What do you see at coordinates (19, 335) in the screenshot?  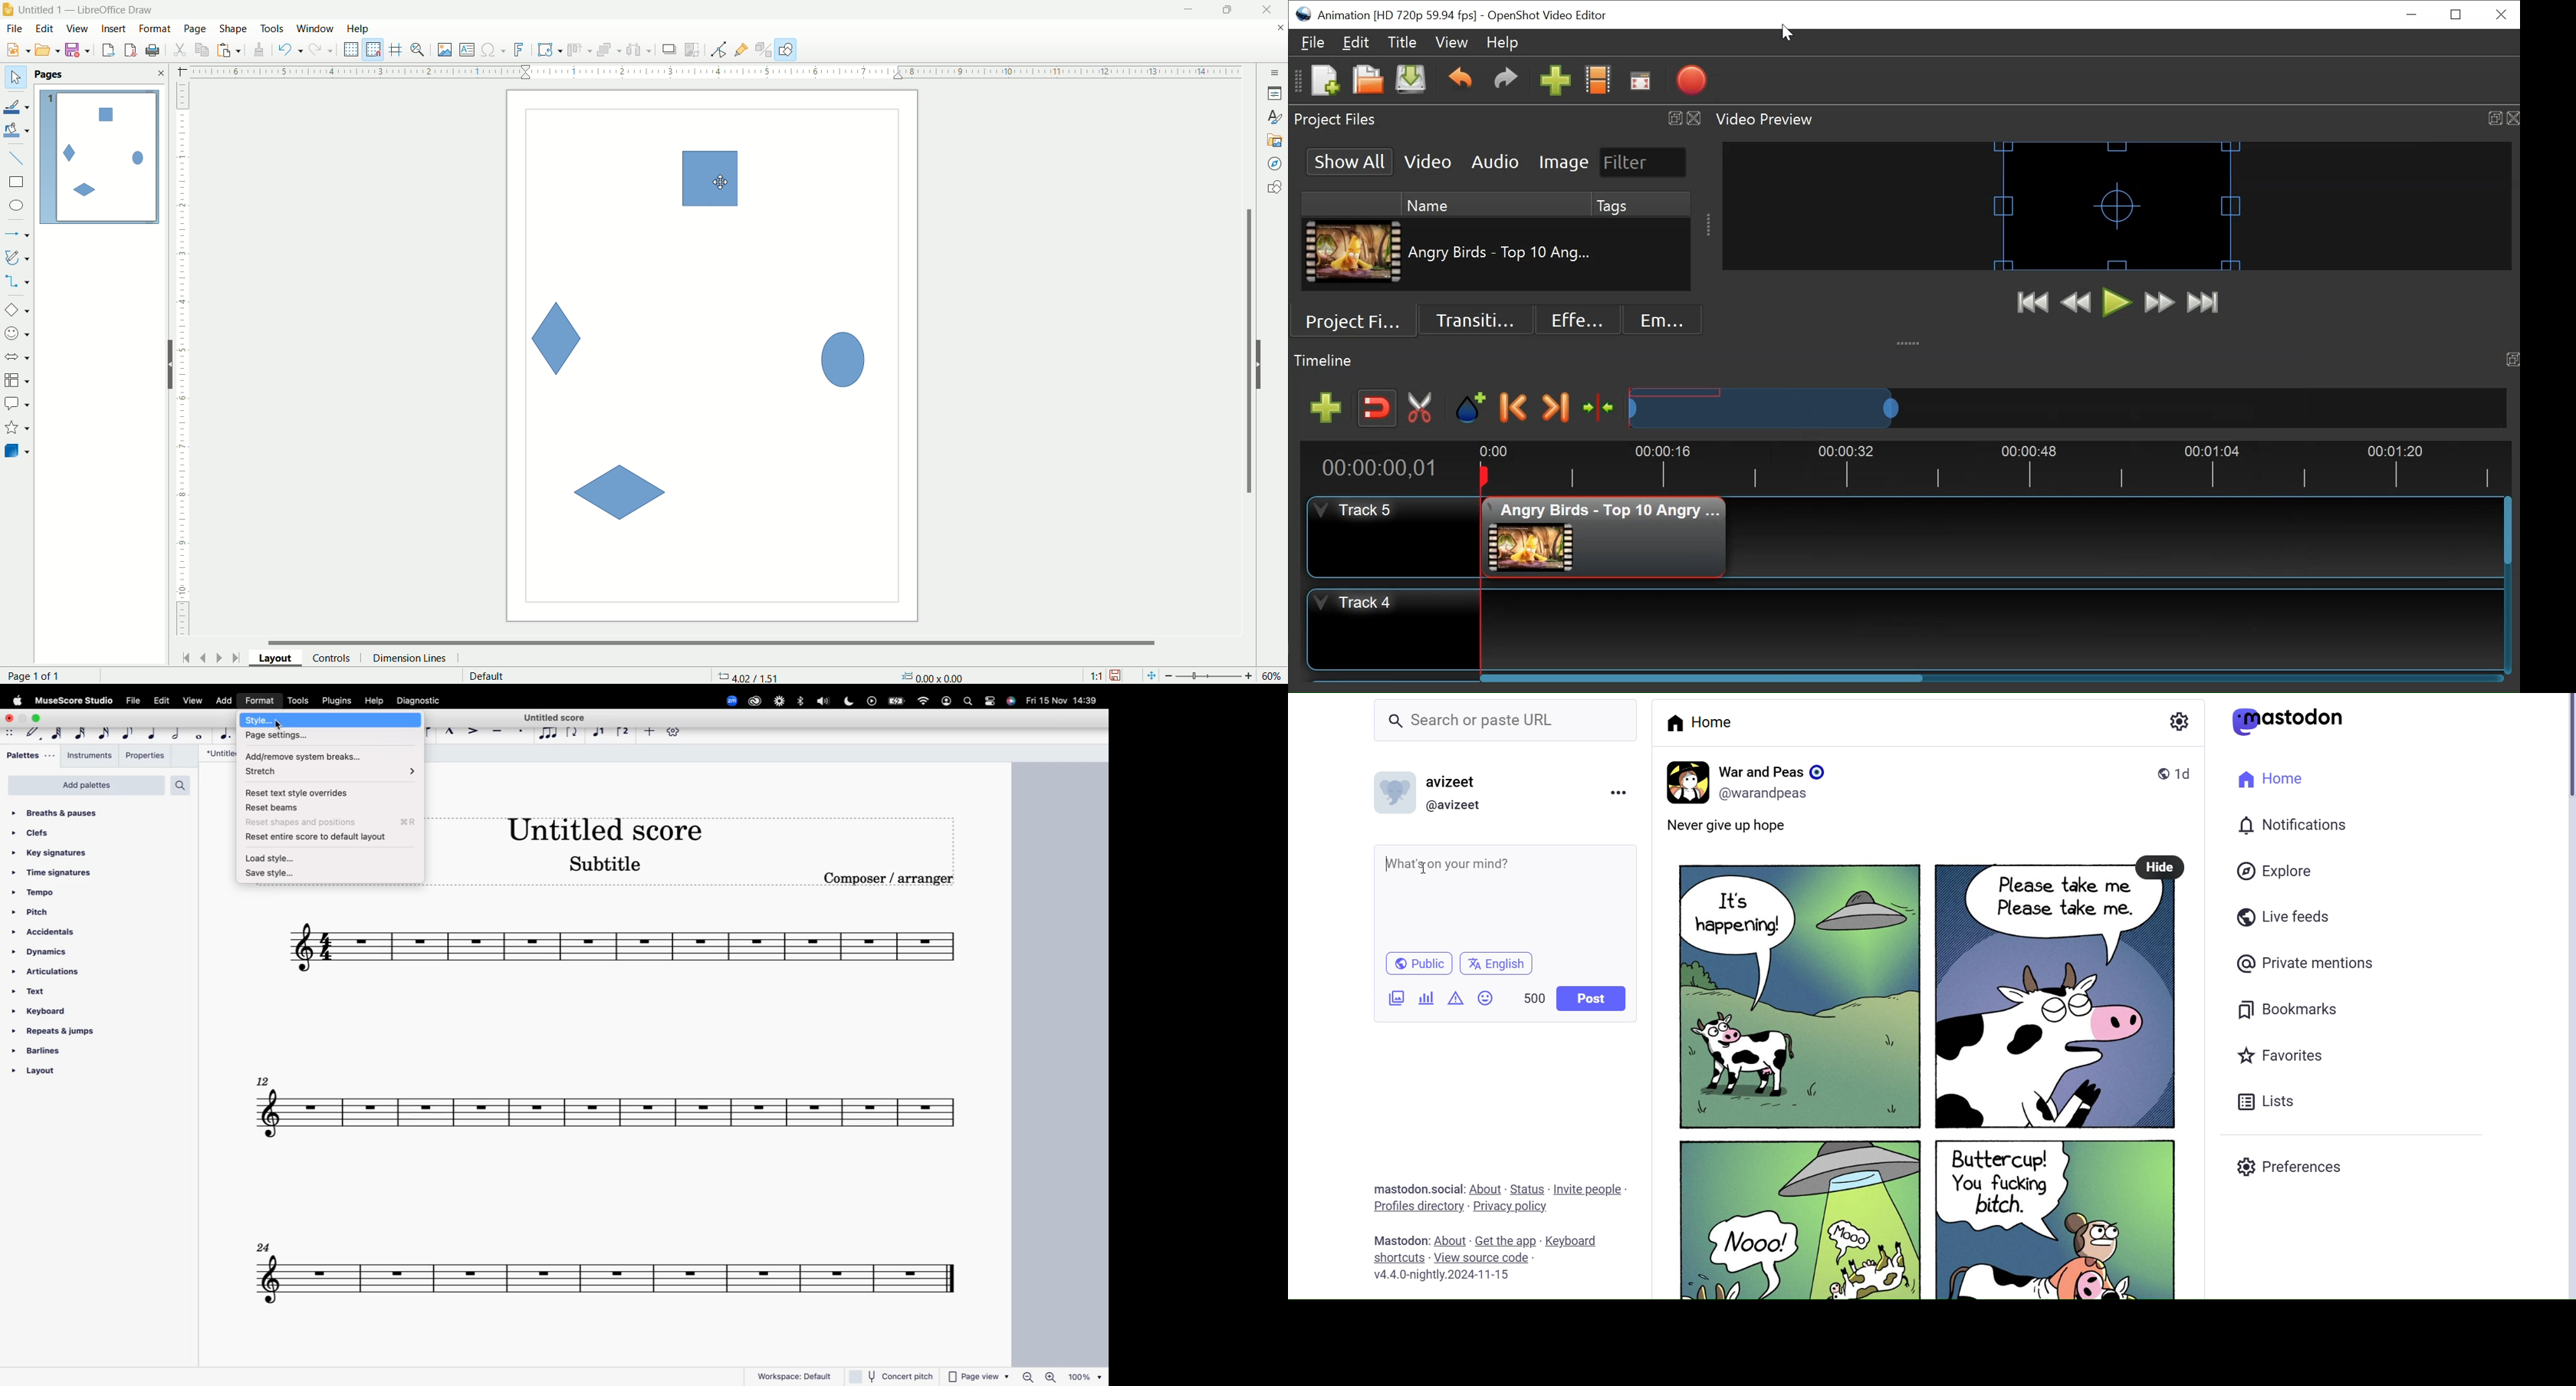 I see `symbol shape` at bounding box center [19, 335].